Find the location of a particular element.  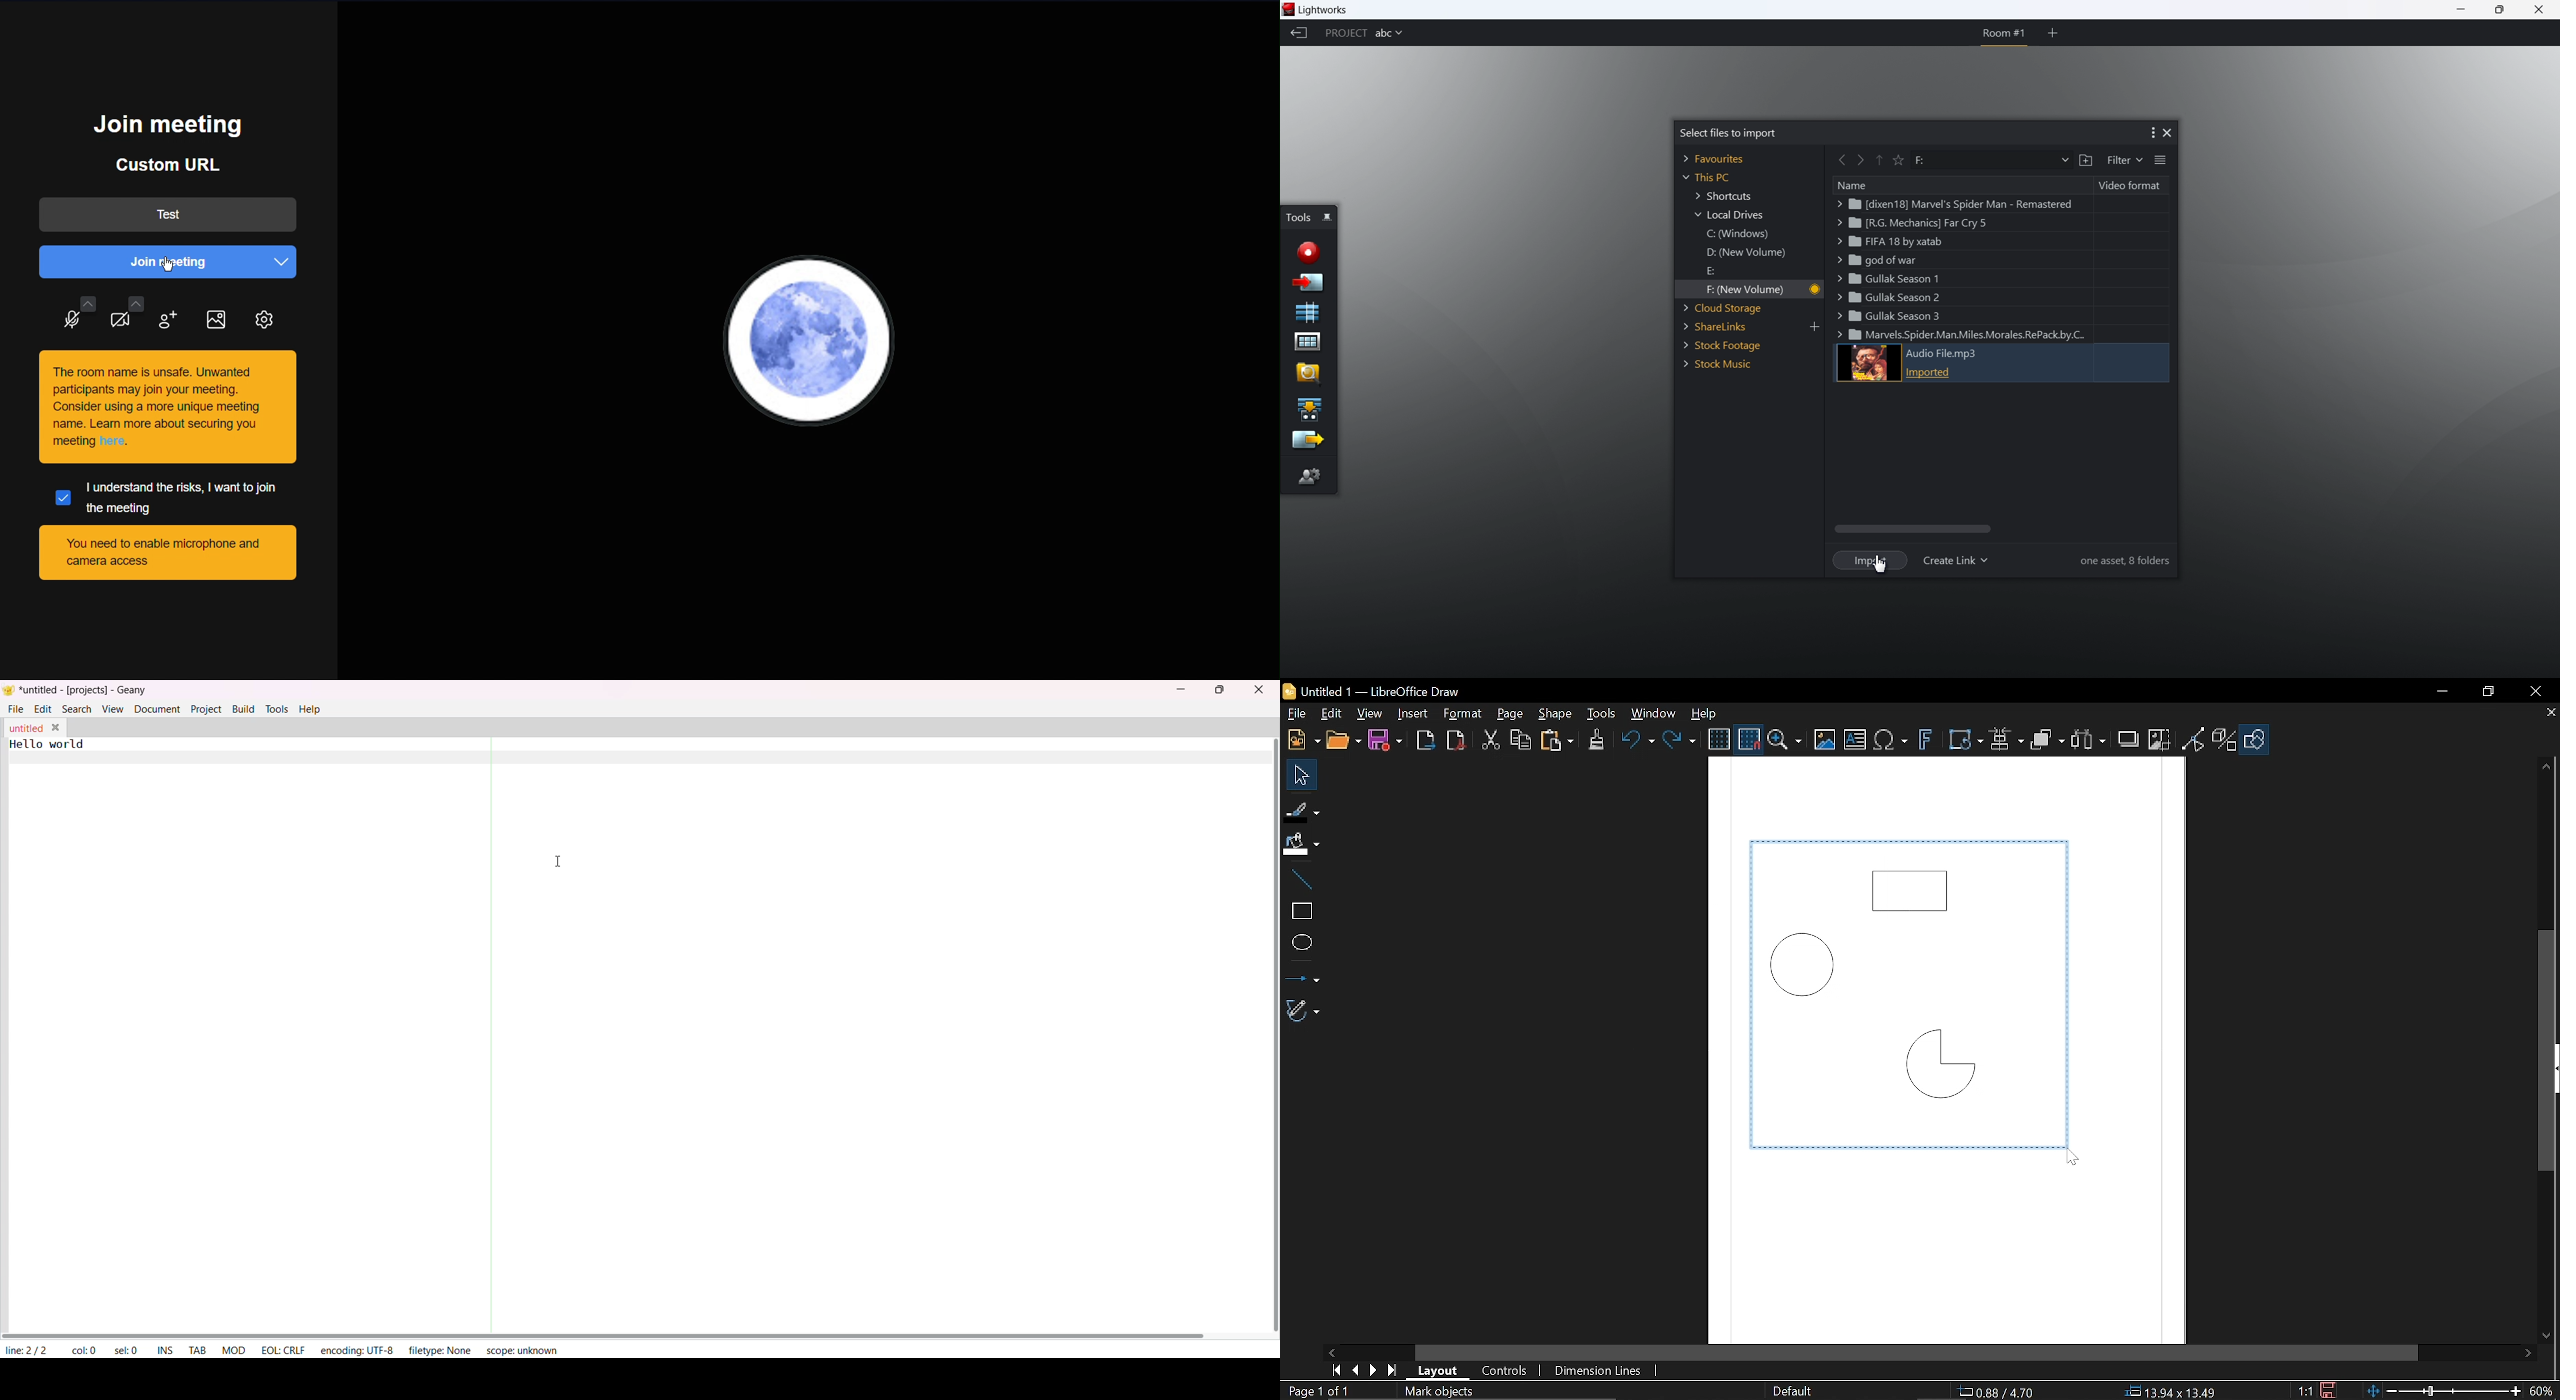

Fill Line  is located at coordinates (1302, 811).